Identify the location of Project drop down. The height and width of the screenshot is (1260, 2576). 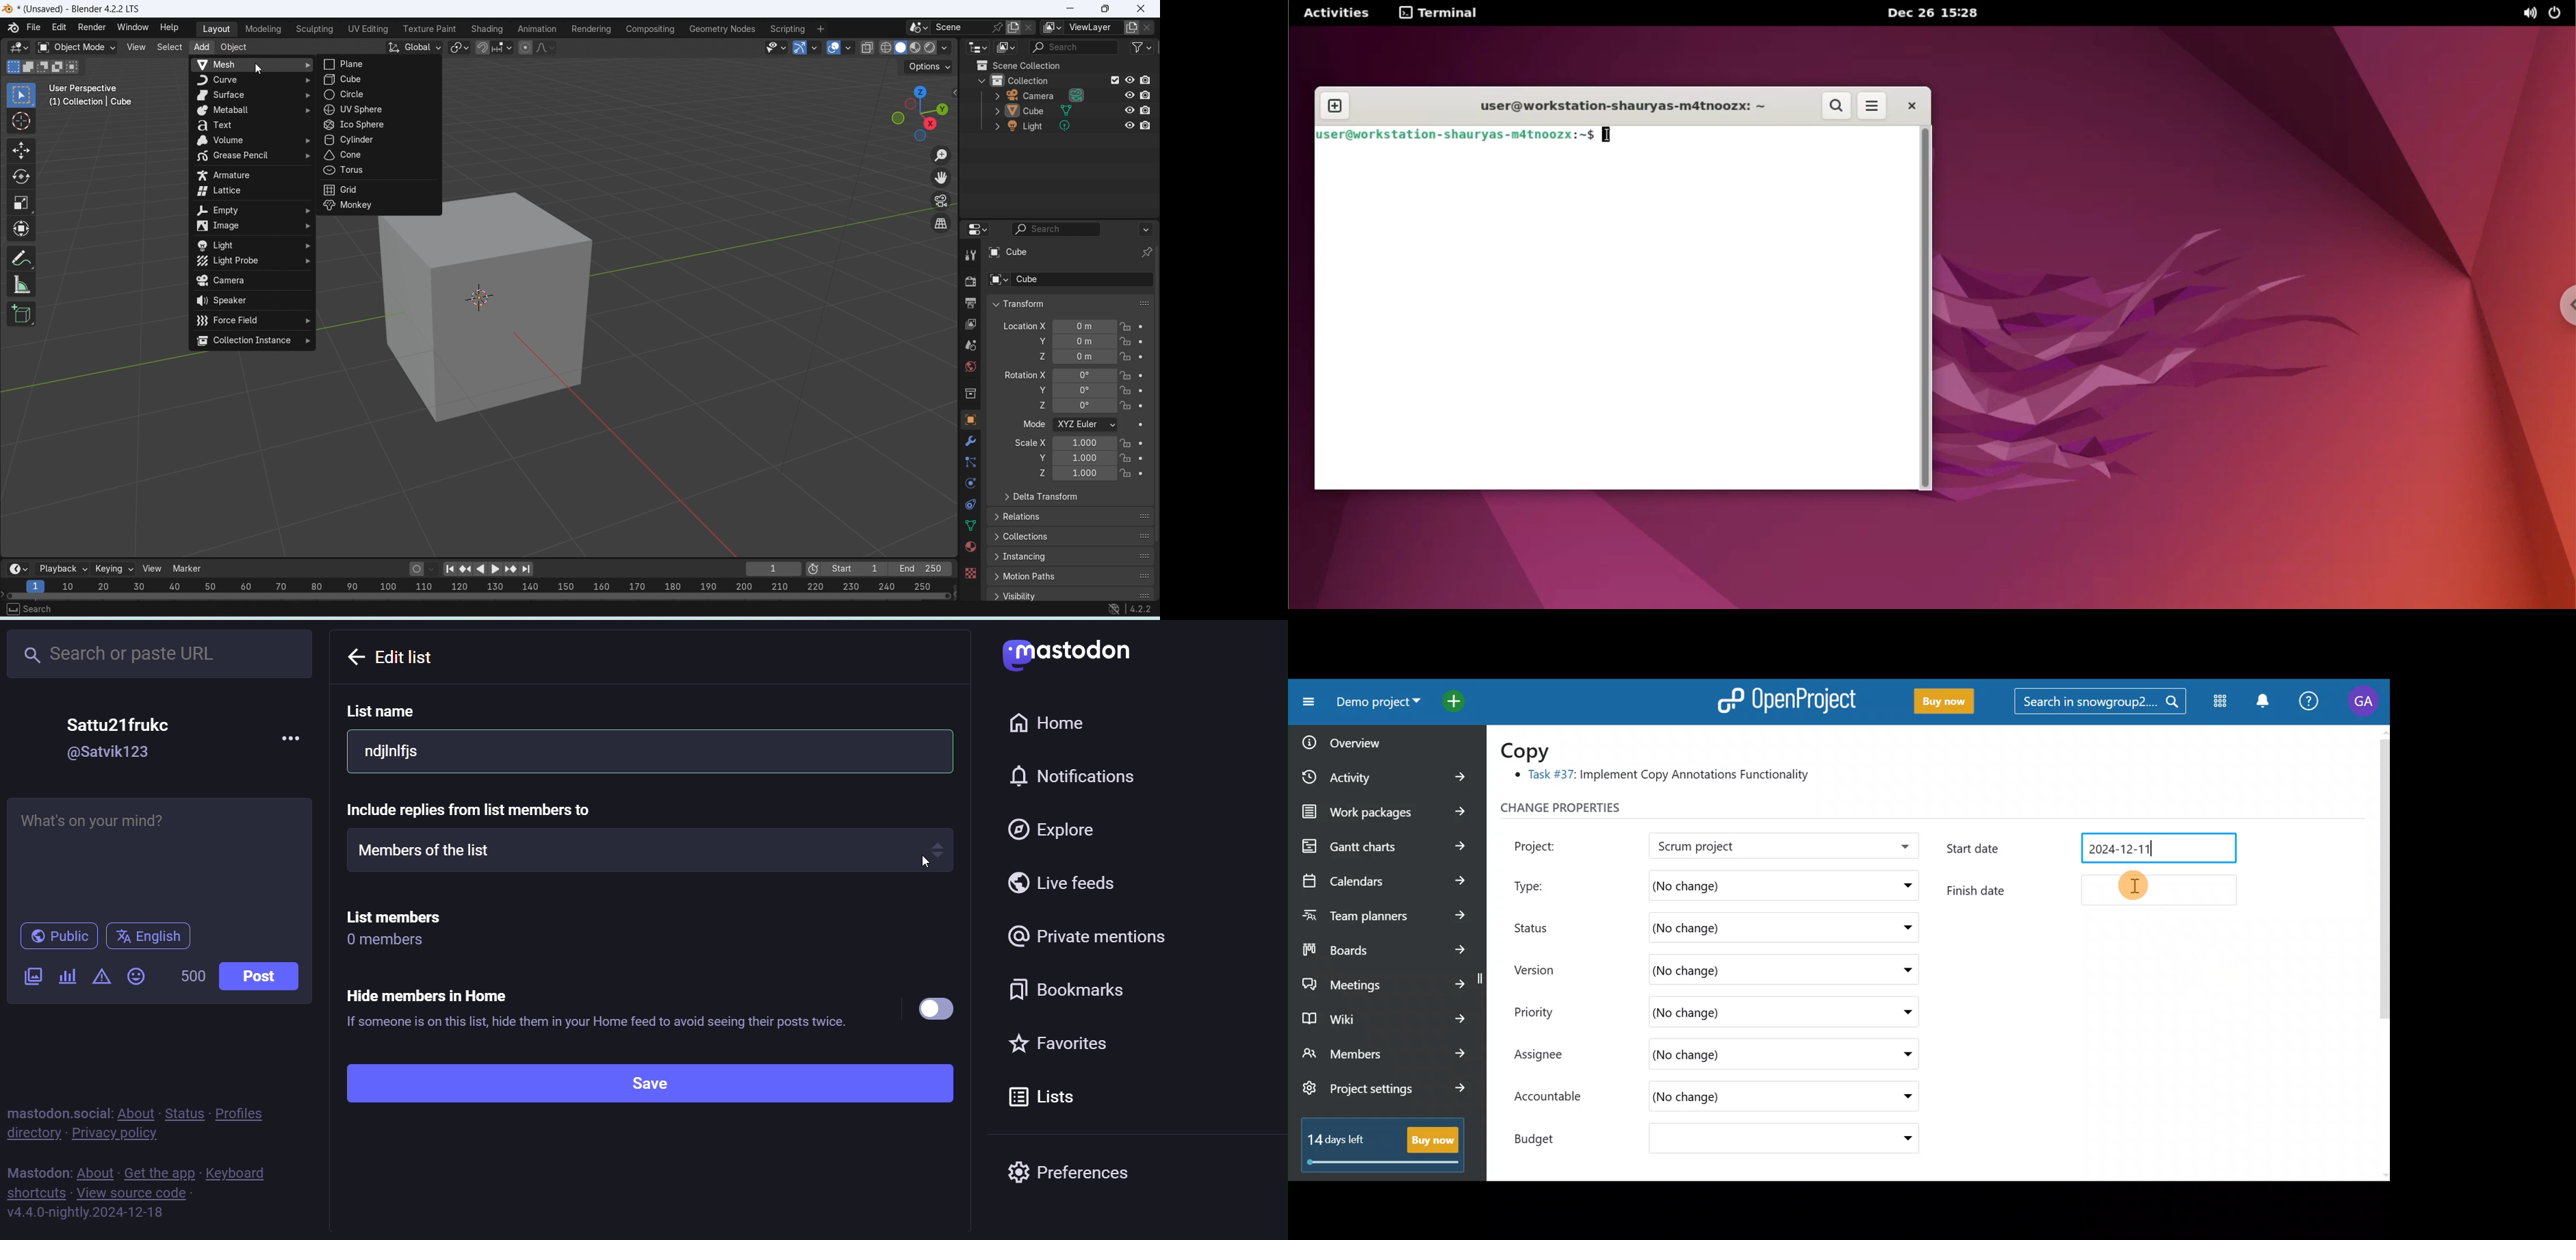
(1901, 849).